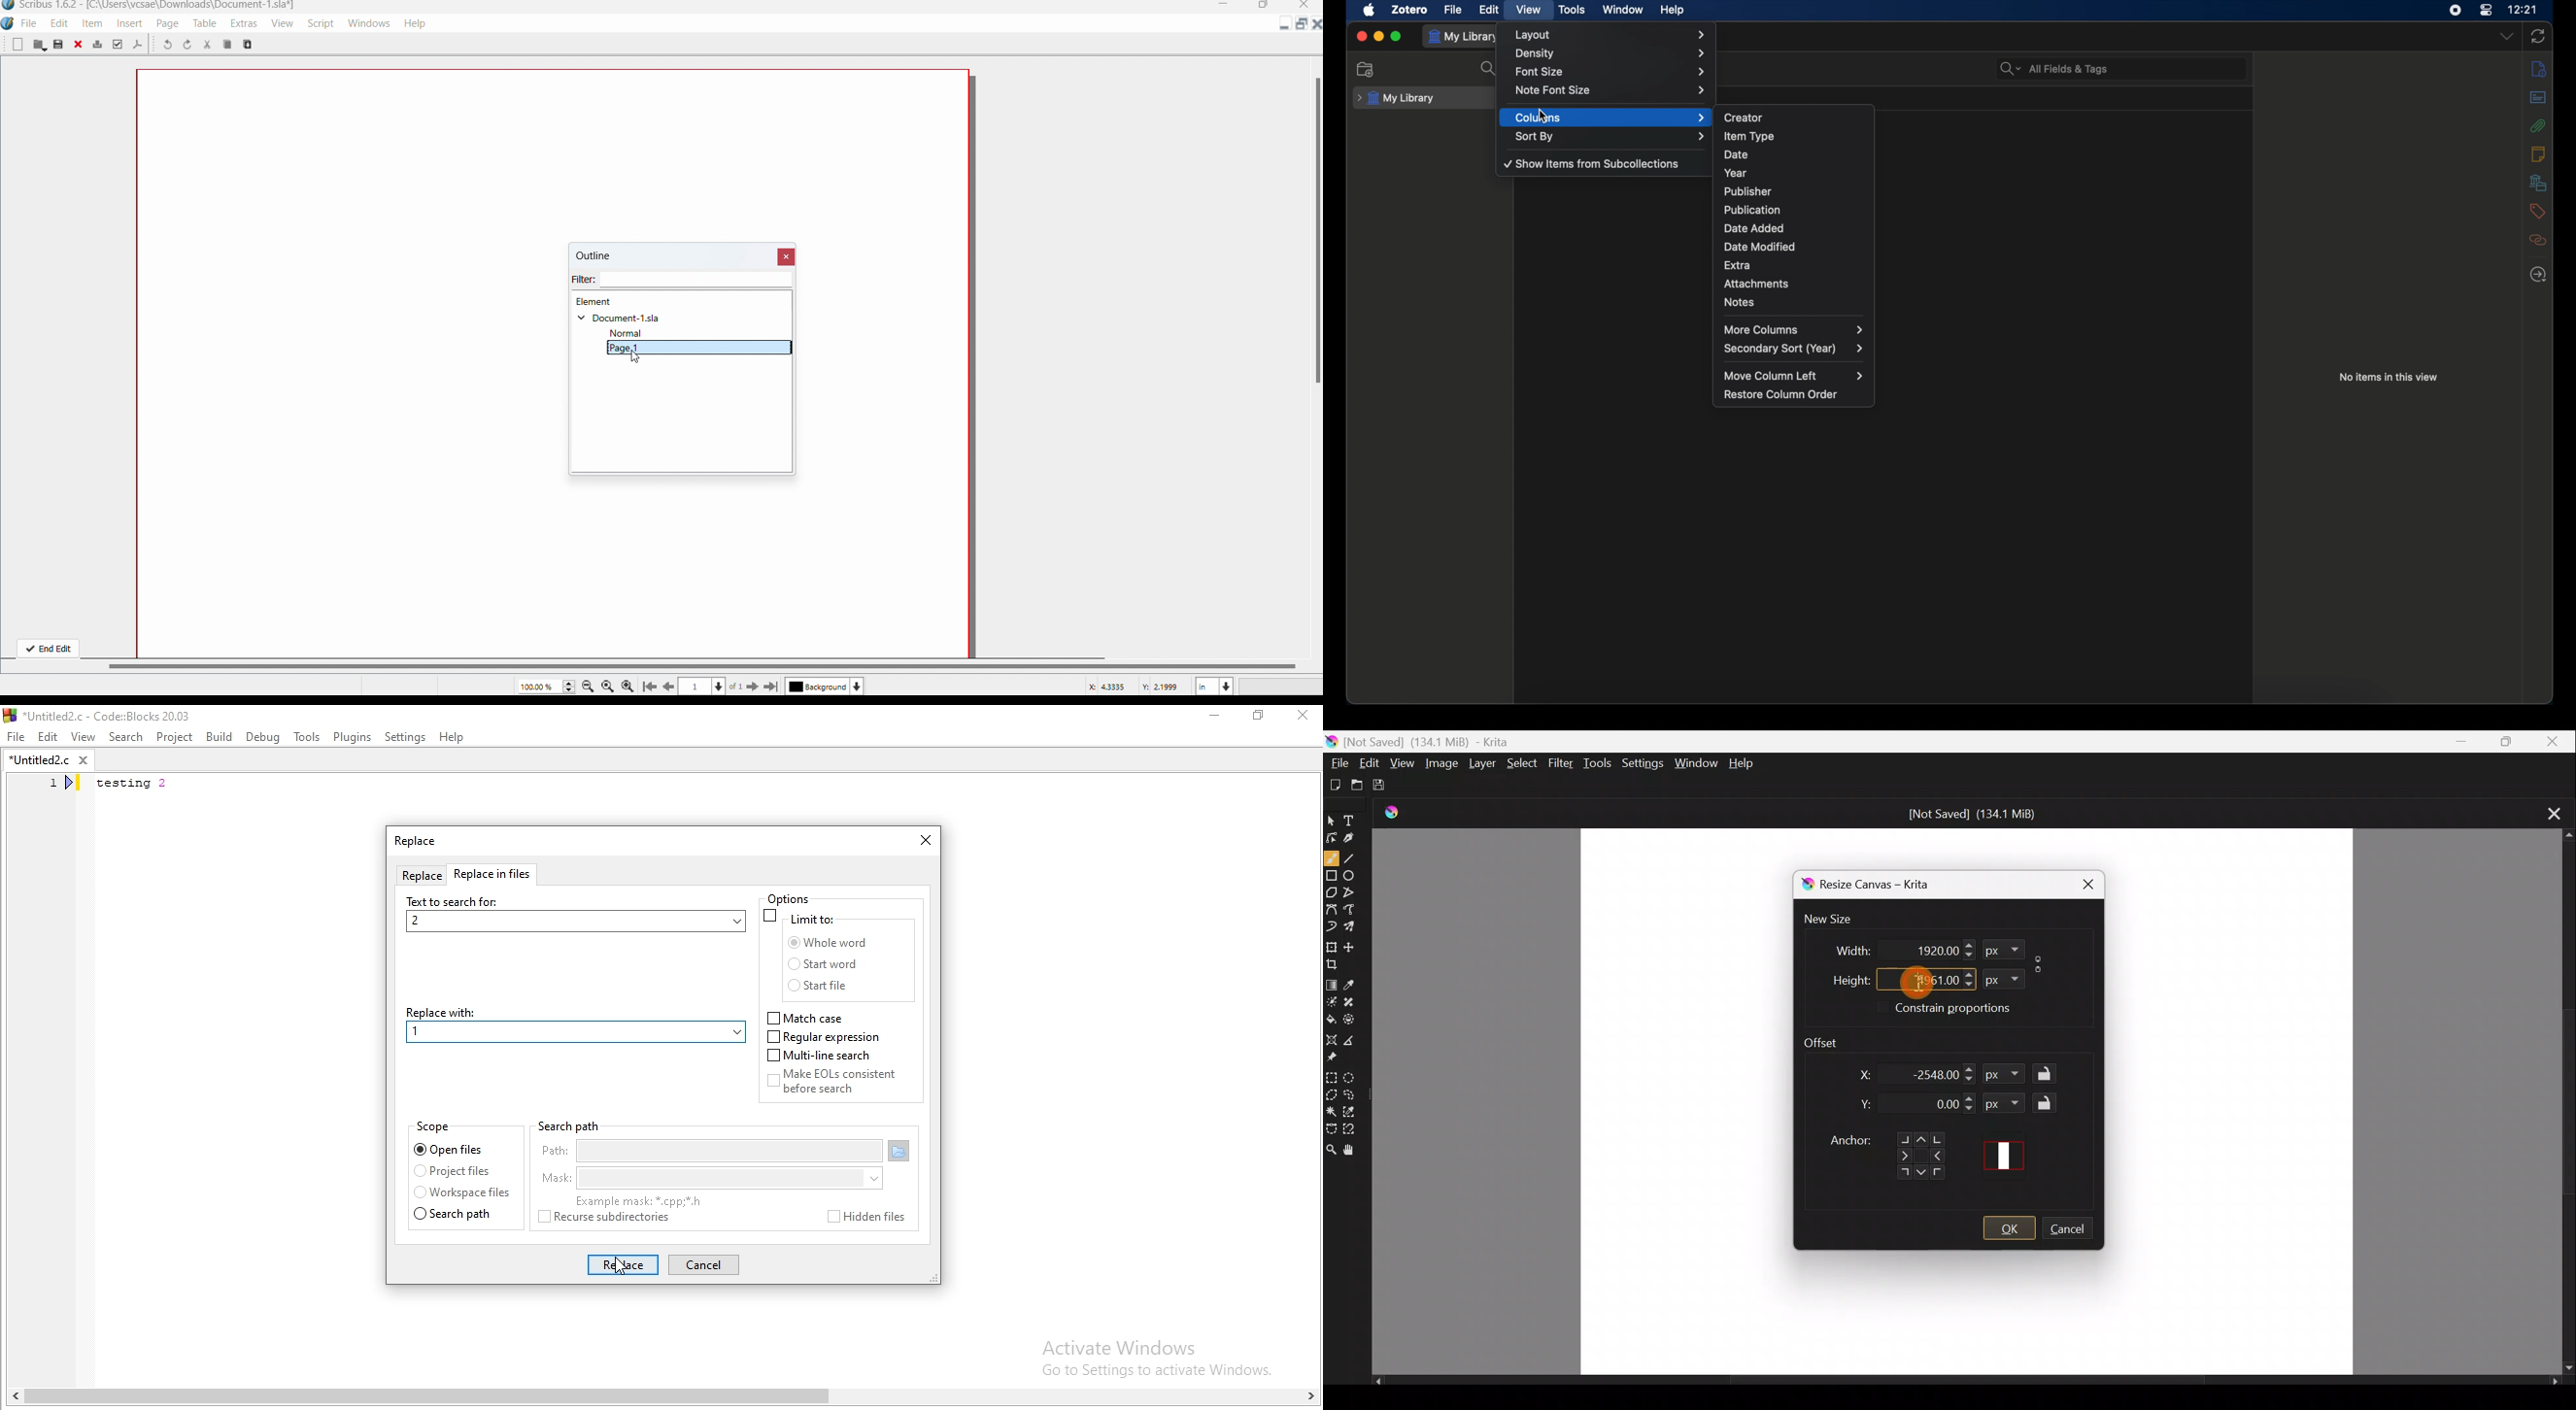 The height and width of the screenshot is (1428, 2576). Describe the element at coordinates (567, 1126) in the screenshot. I see `search path` at that location.